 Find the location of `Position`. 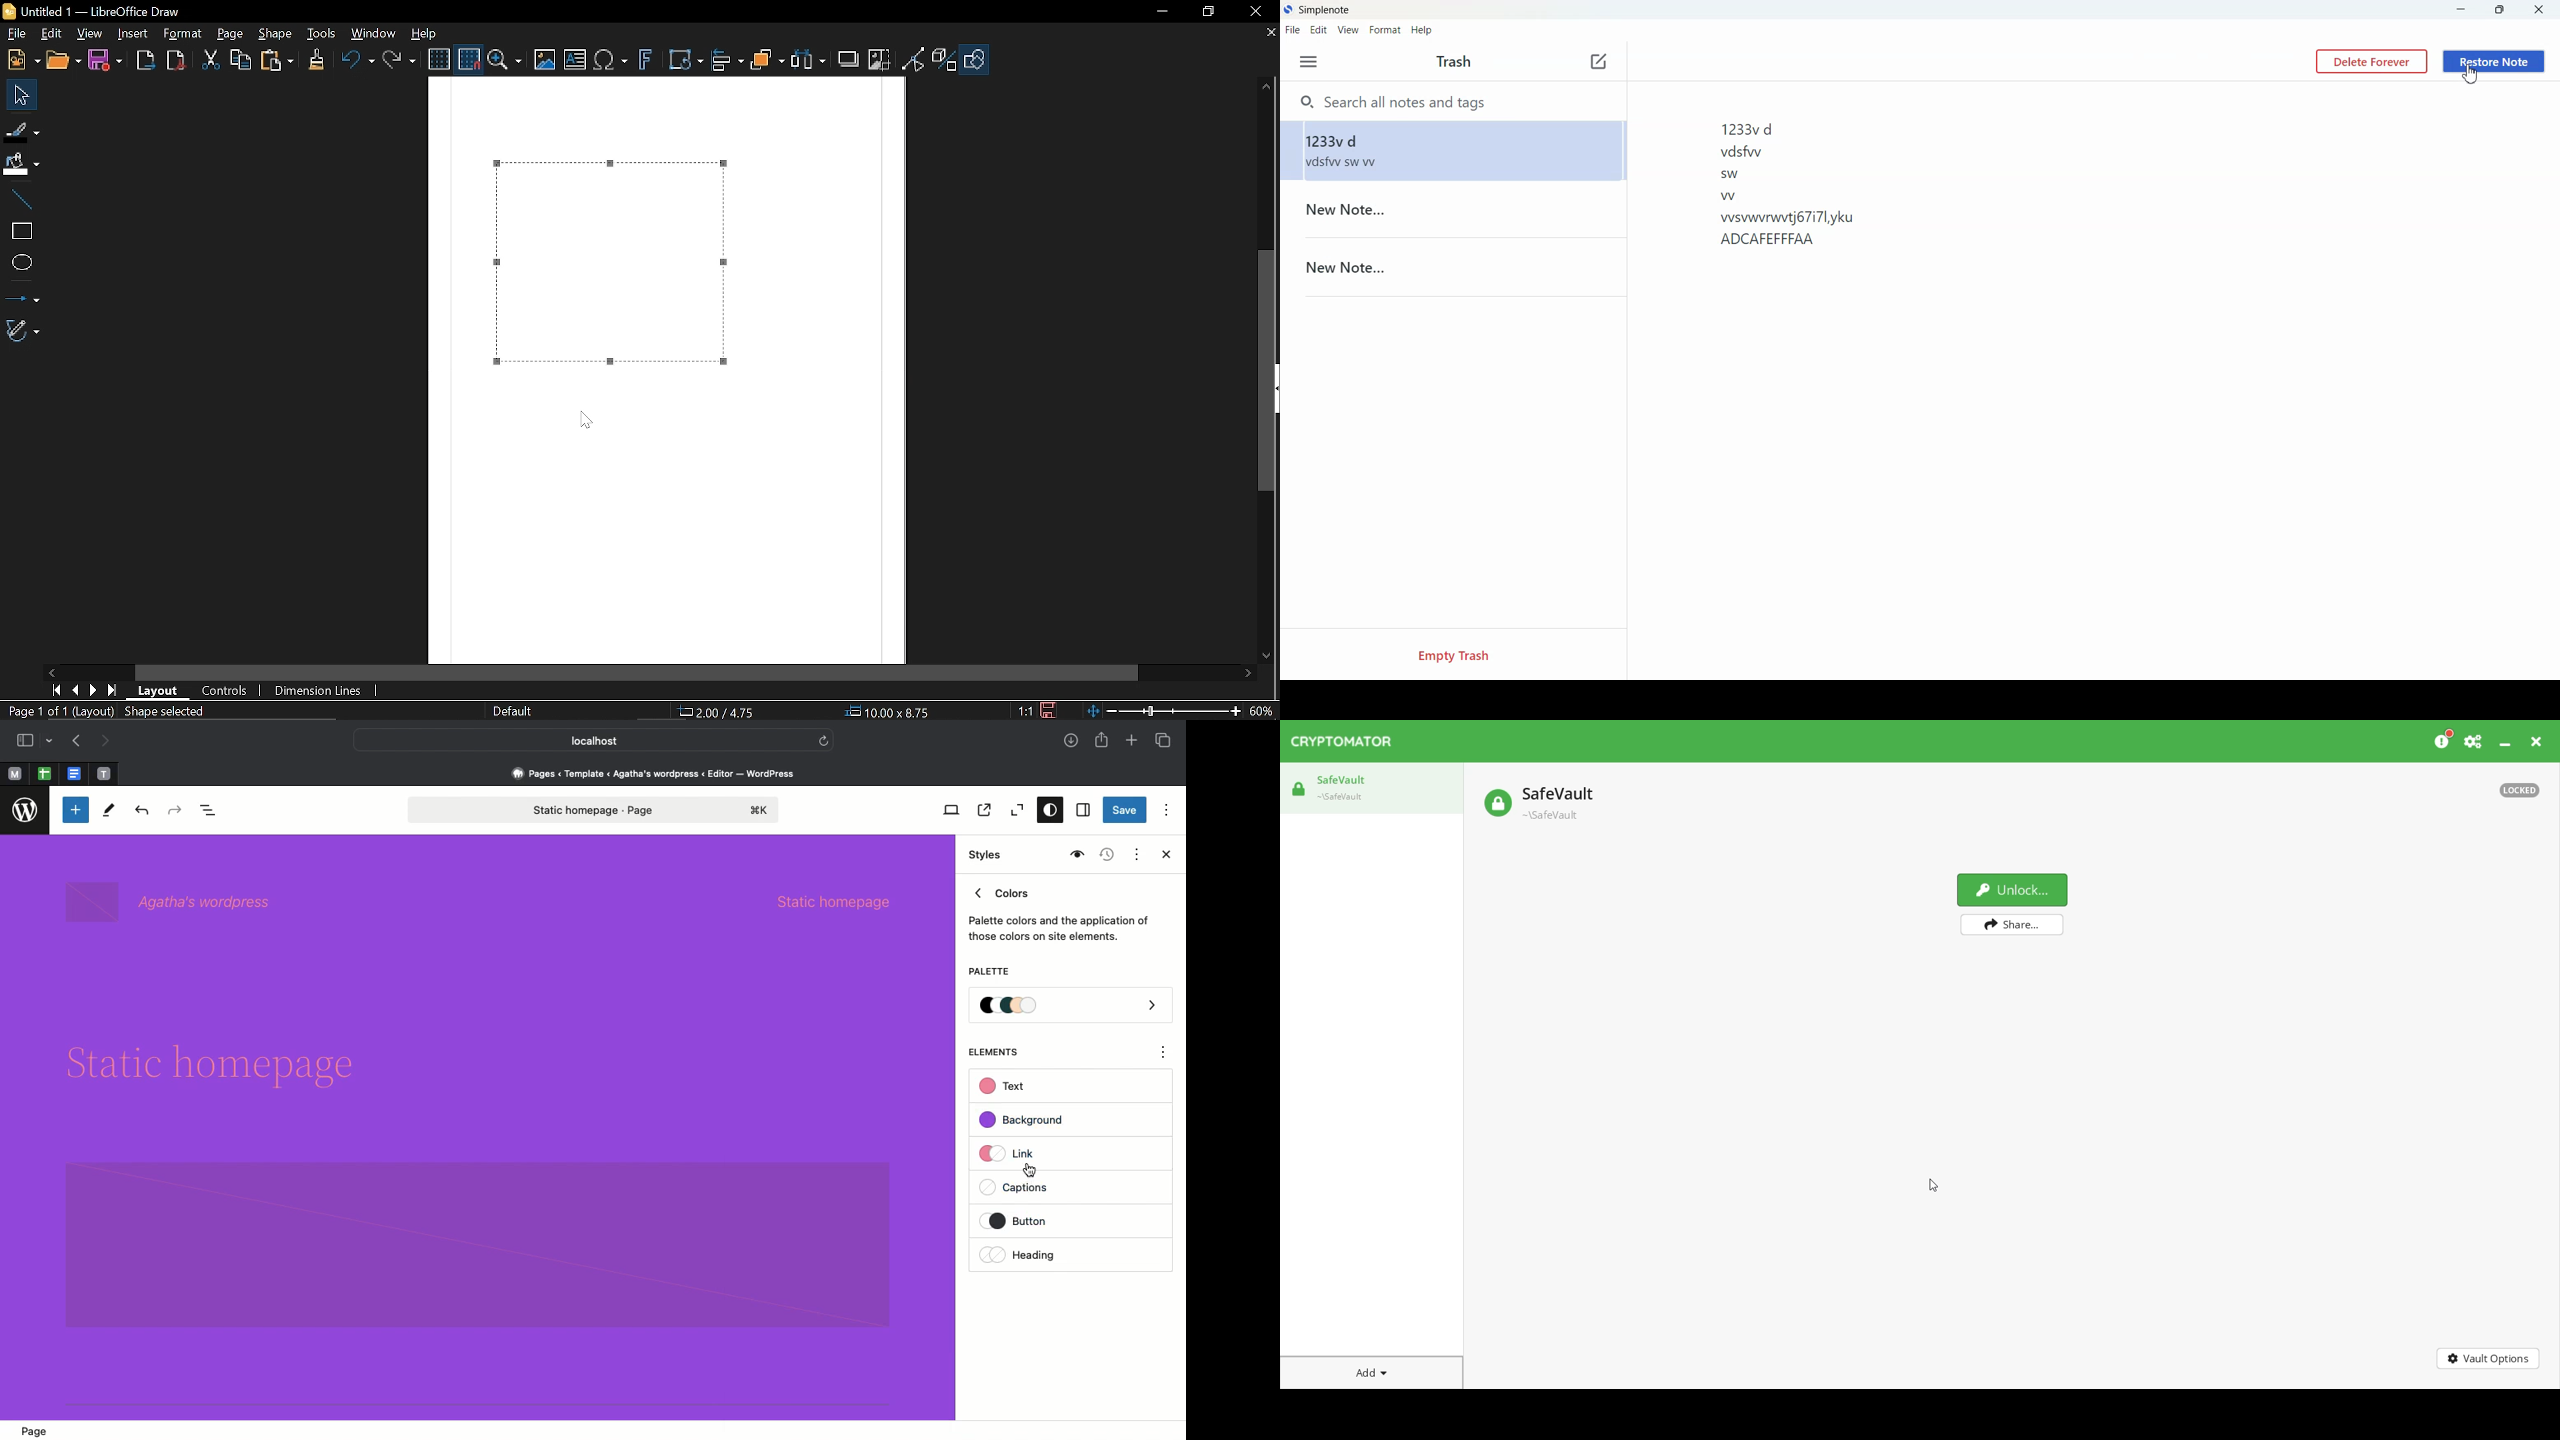

Position is located at coordinates (720, 712).